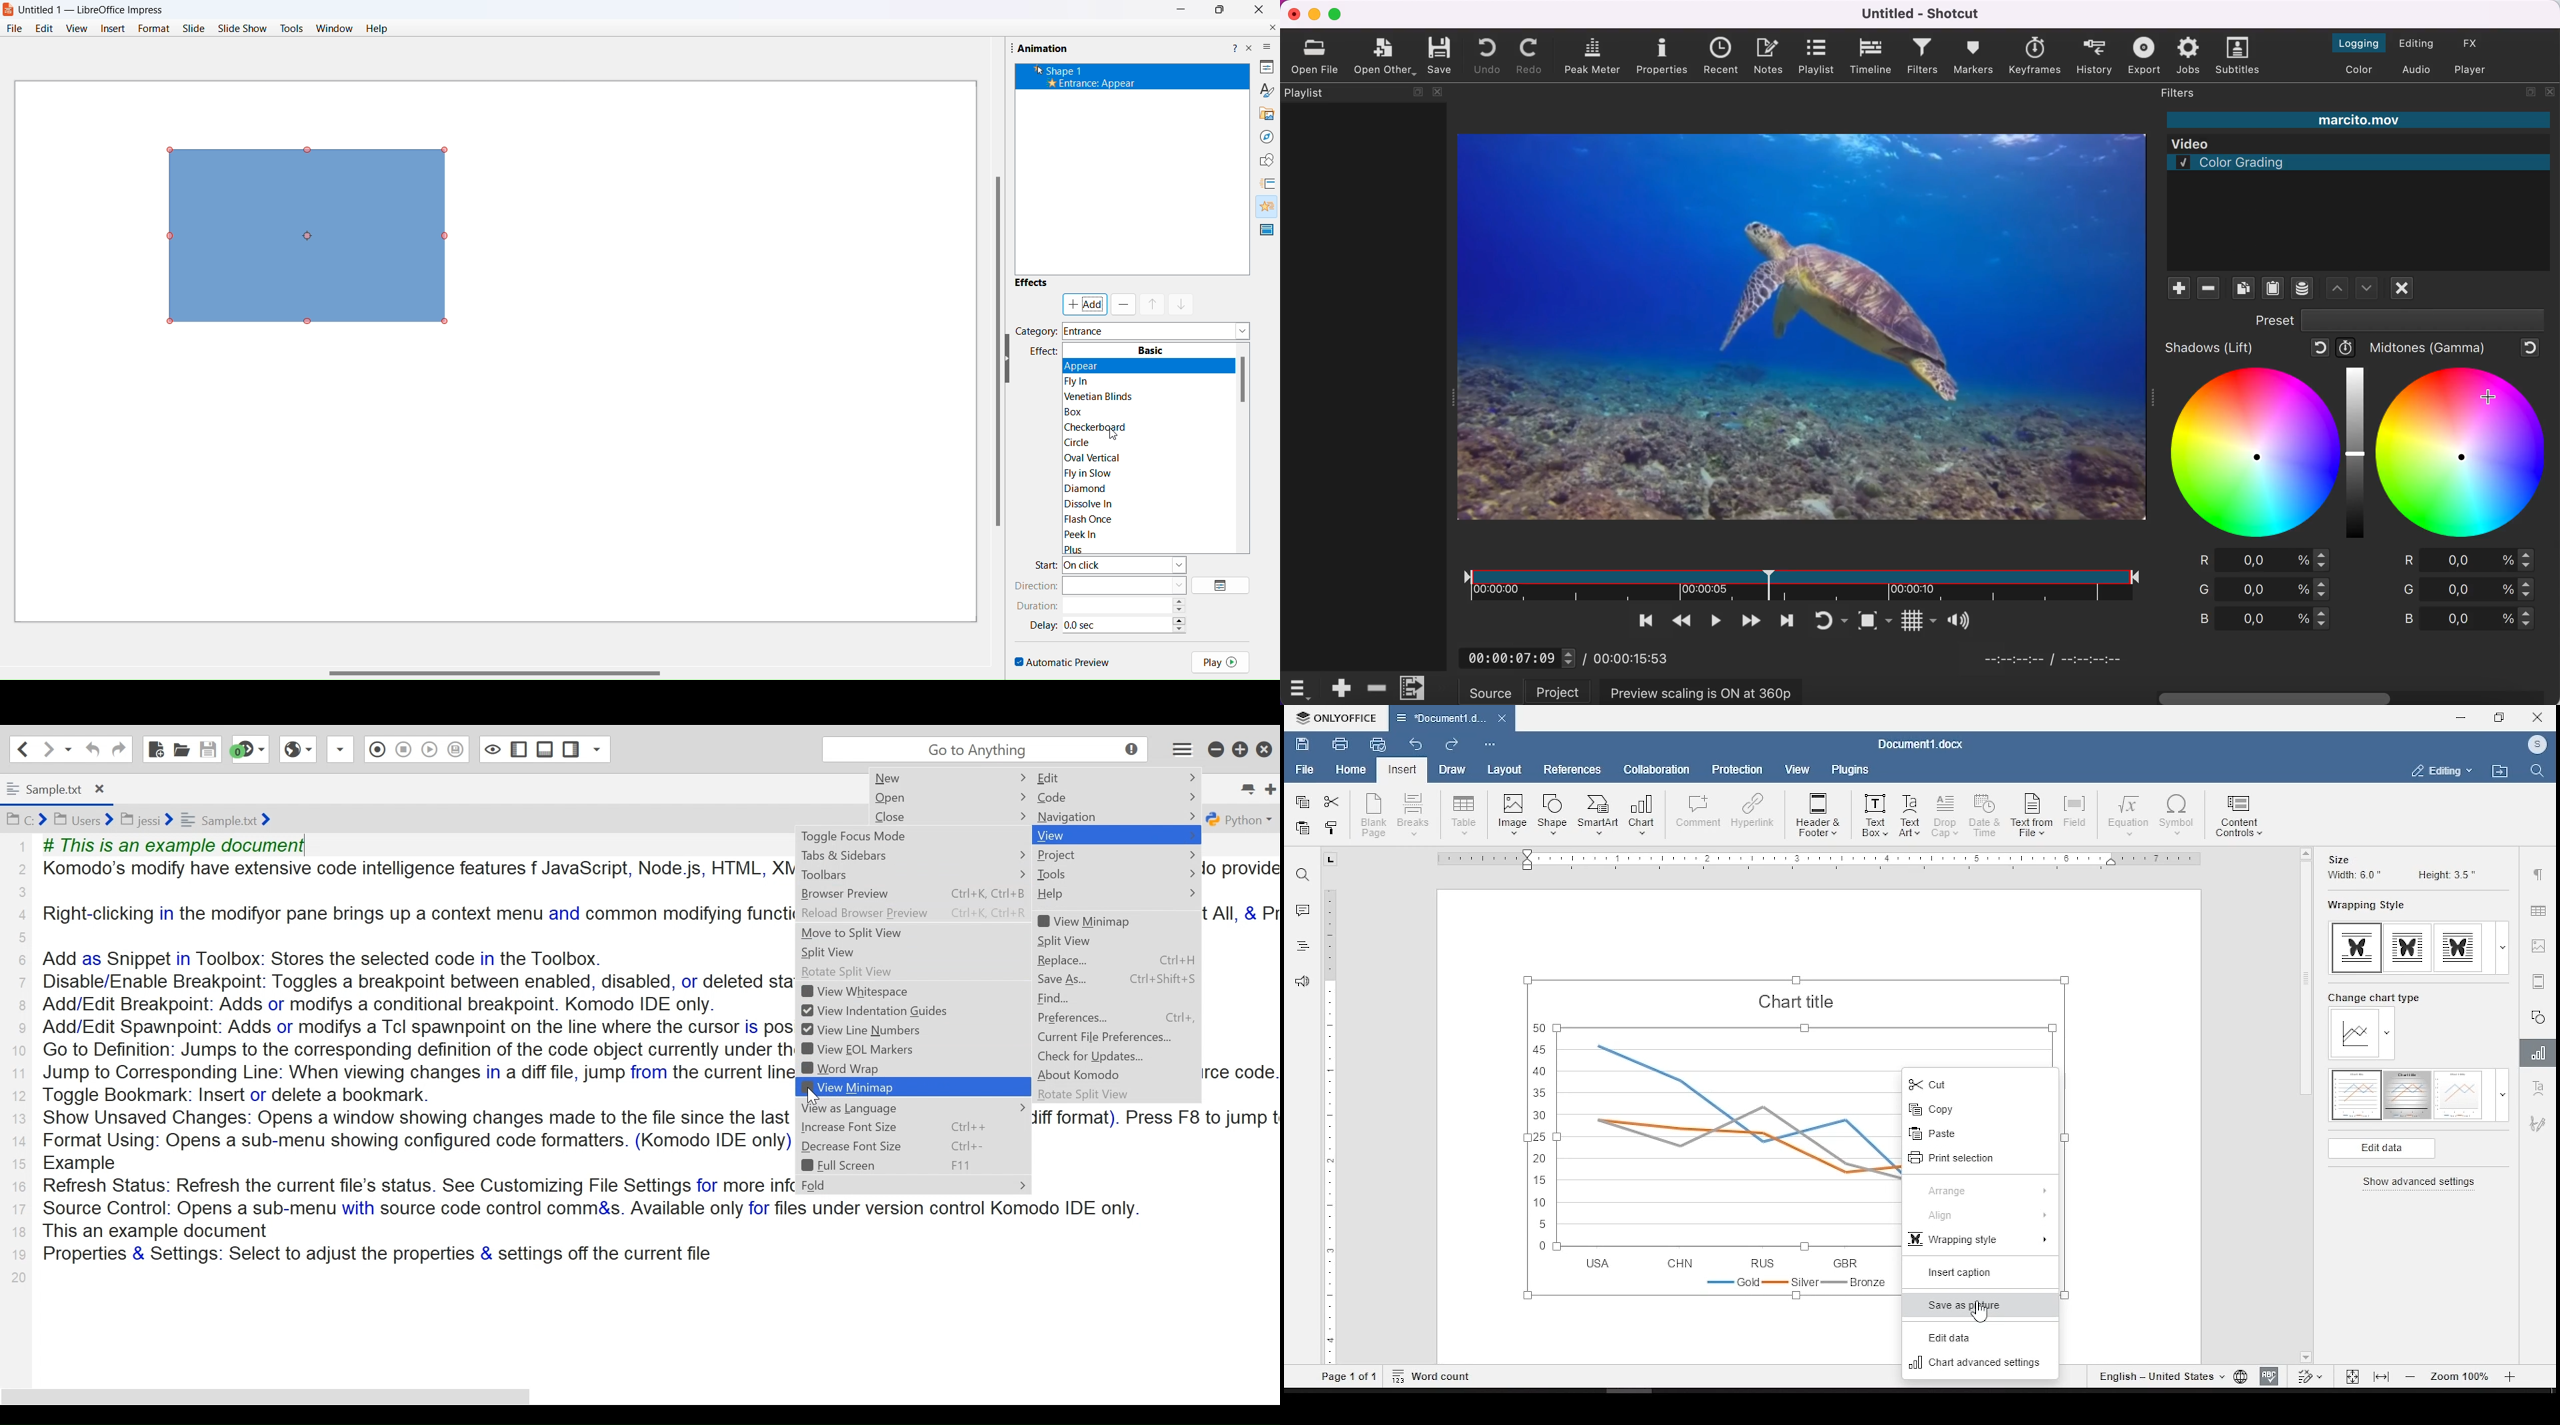  I want to click on copy, so click(1302, 803).